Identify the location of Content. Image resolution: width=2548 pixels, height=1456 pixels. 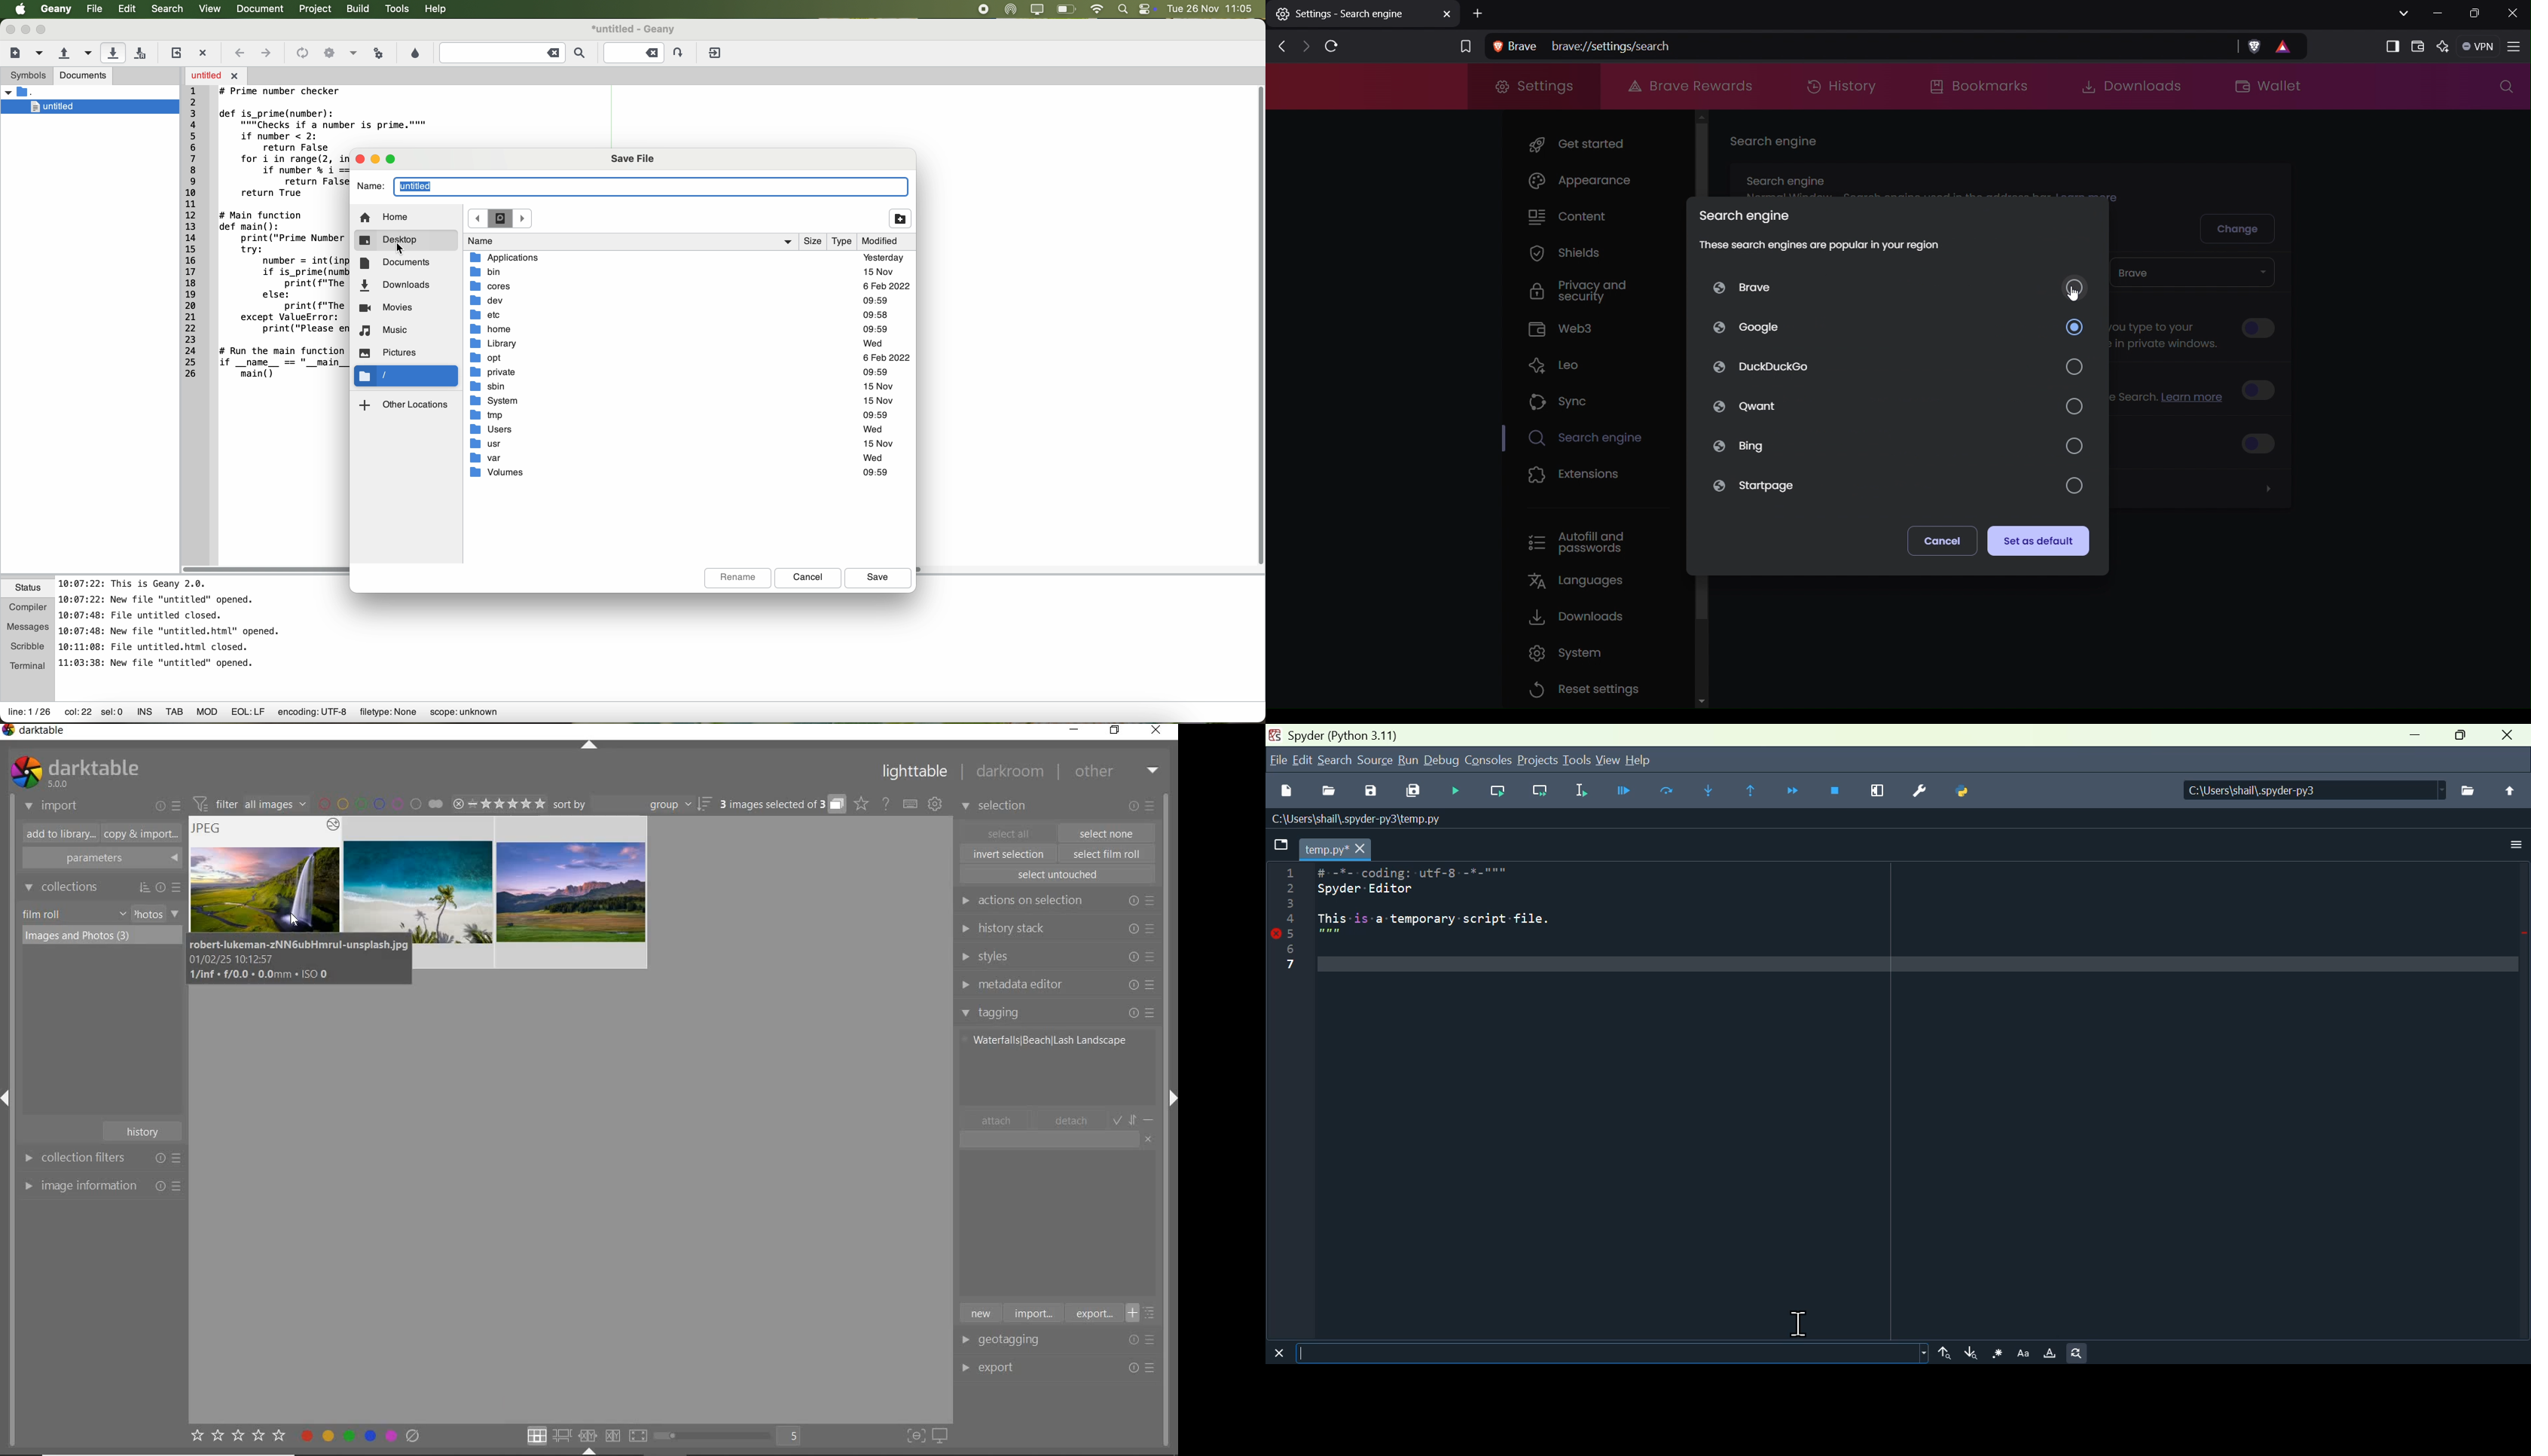
(1573, 217).